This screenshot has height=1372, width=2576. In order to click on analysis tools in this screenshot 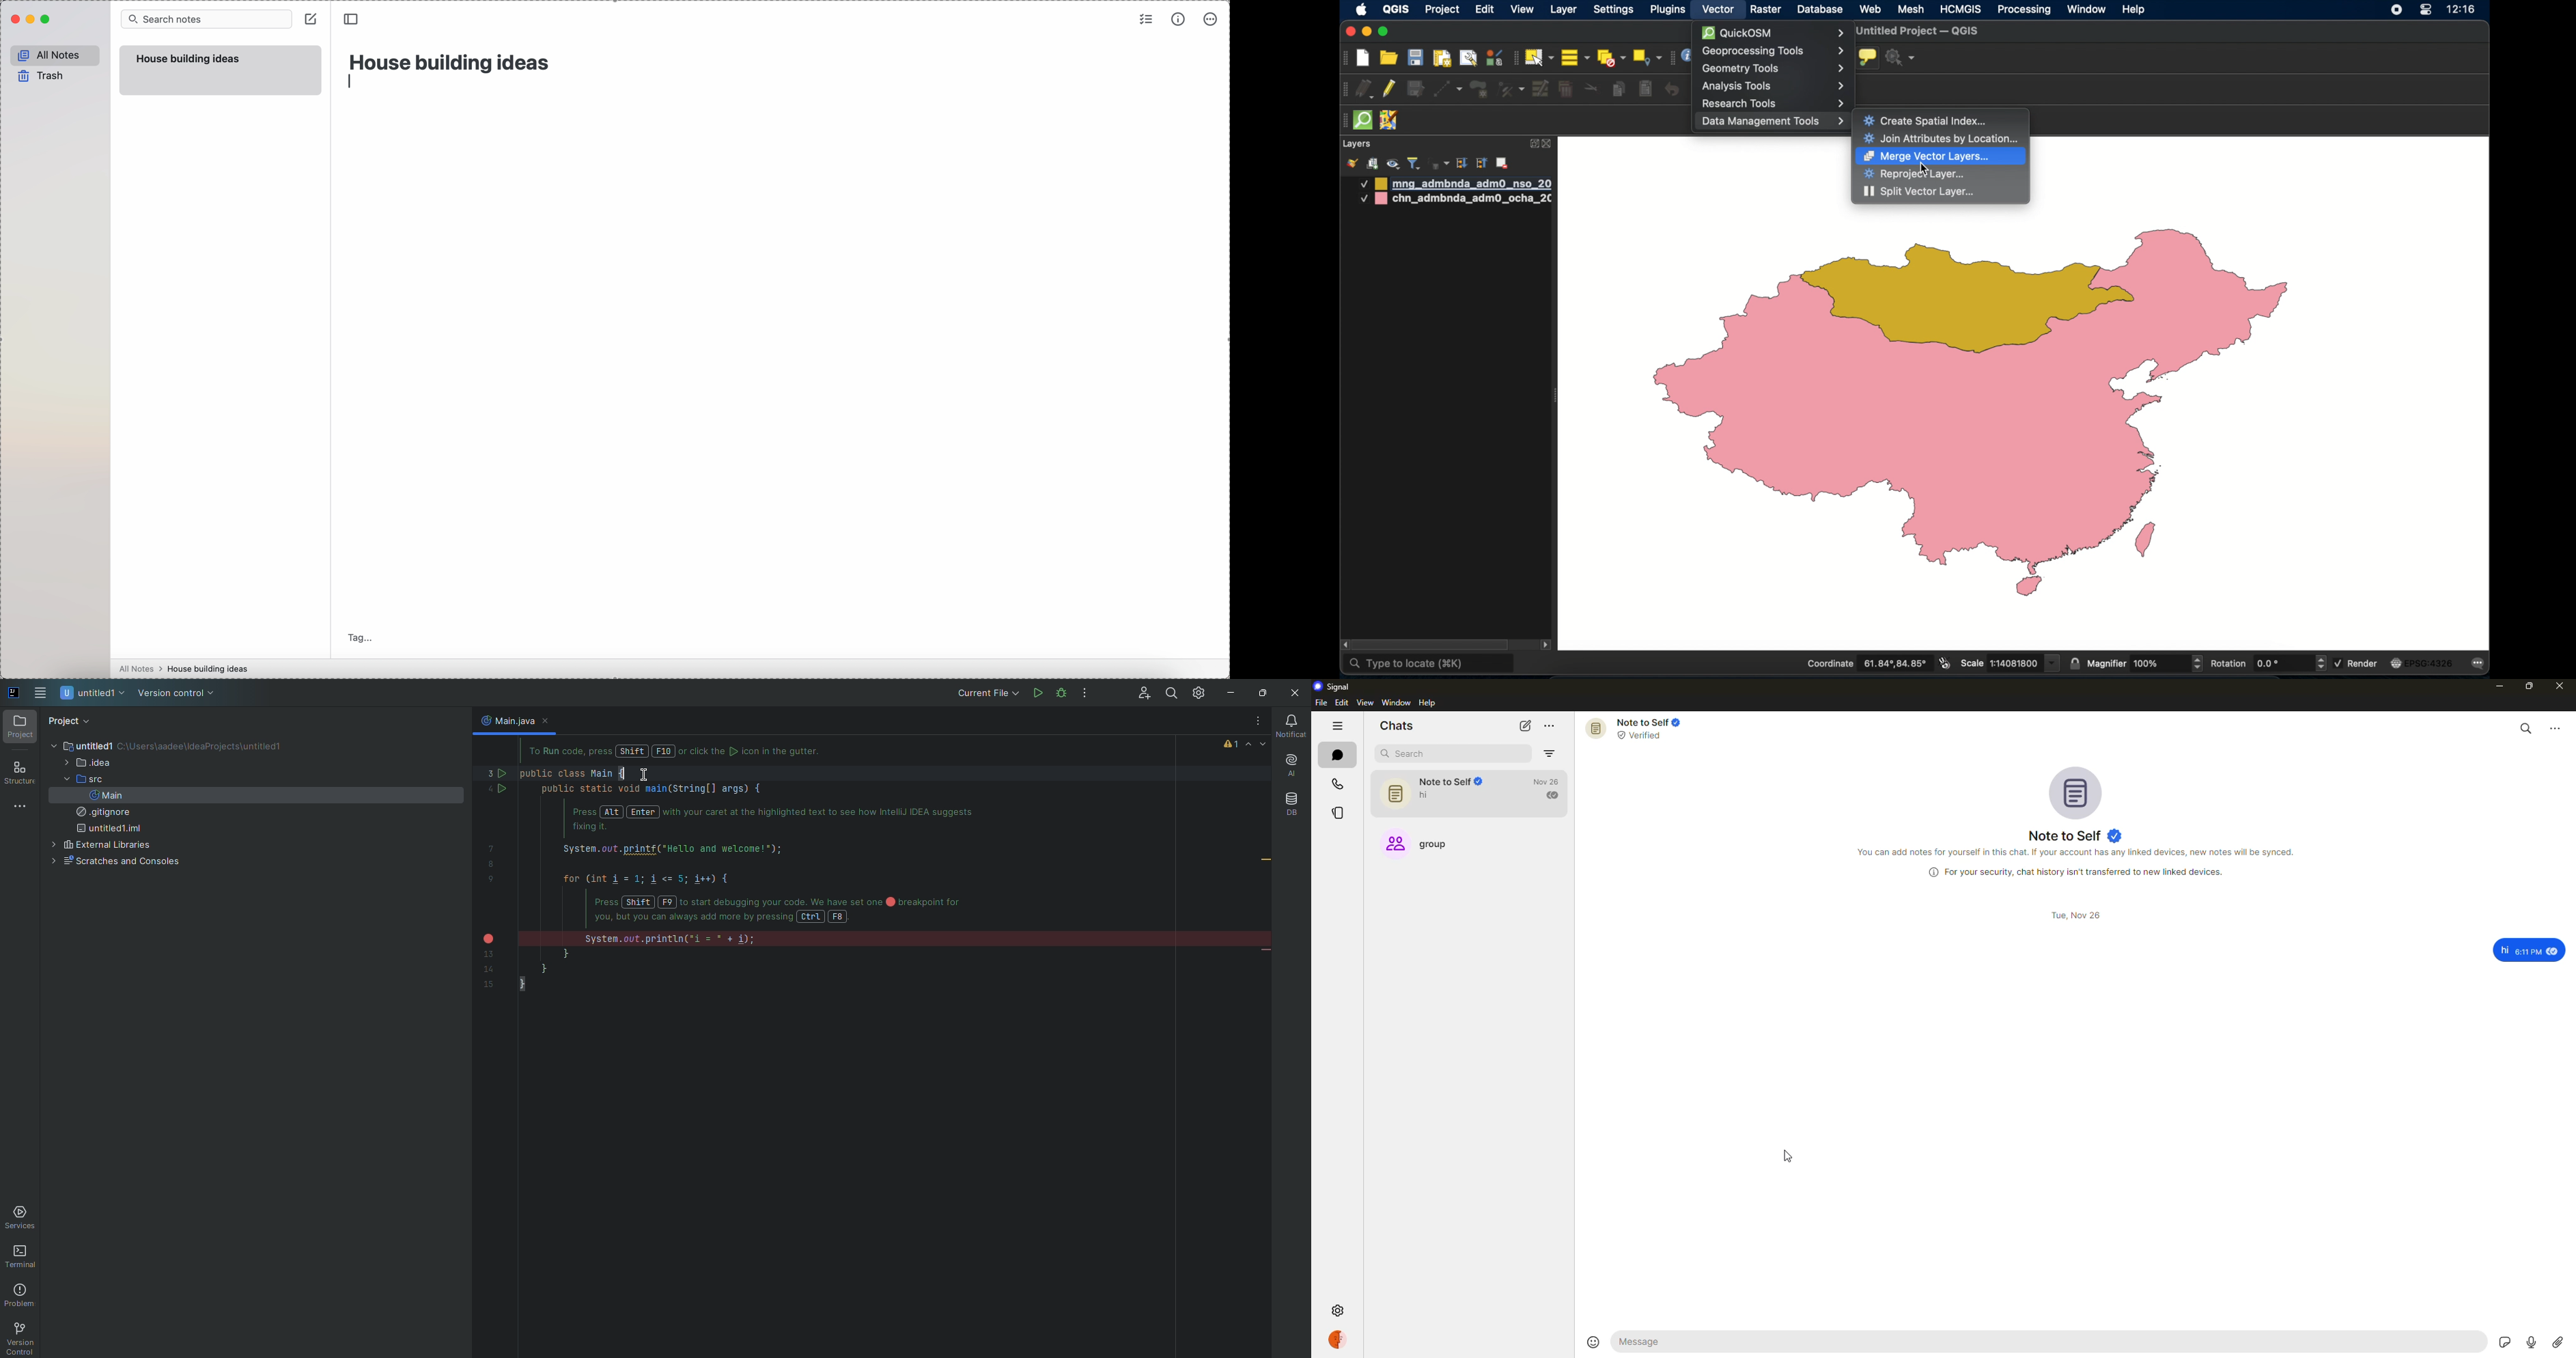, I will do `click(1773, 86)`.